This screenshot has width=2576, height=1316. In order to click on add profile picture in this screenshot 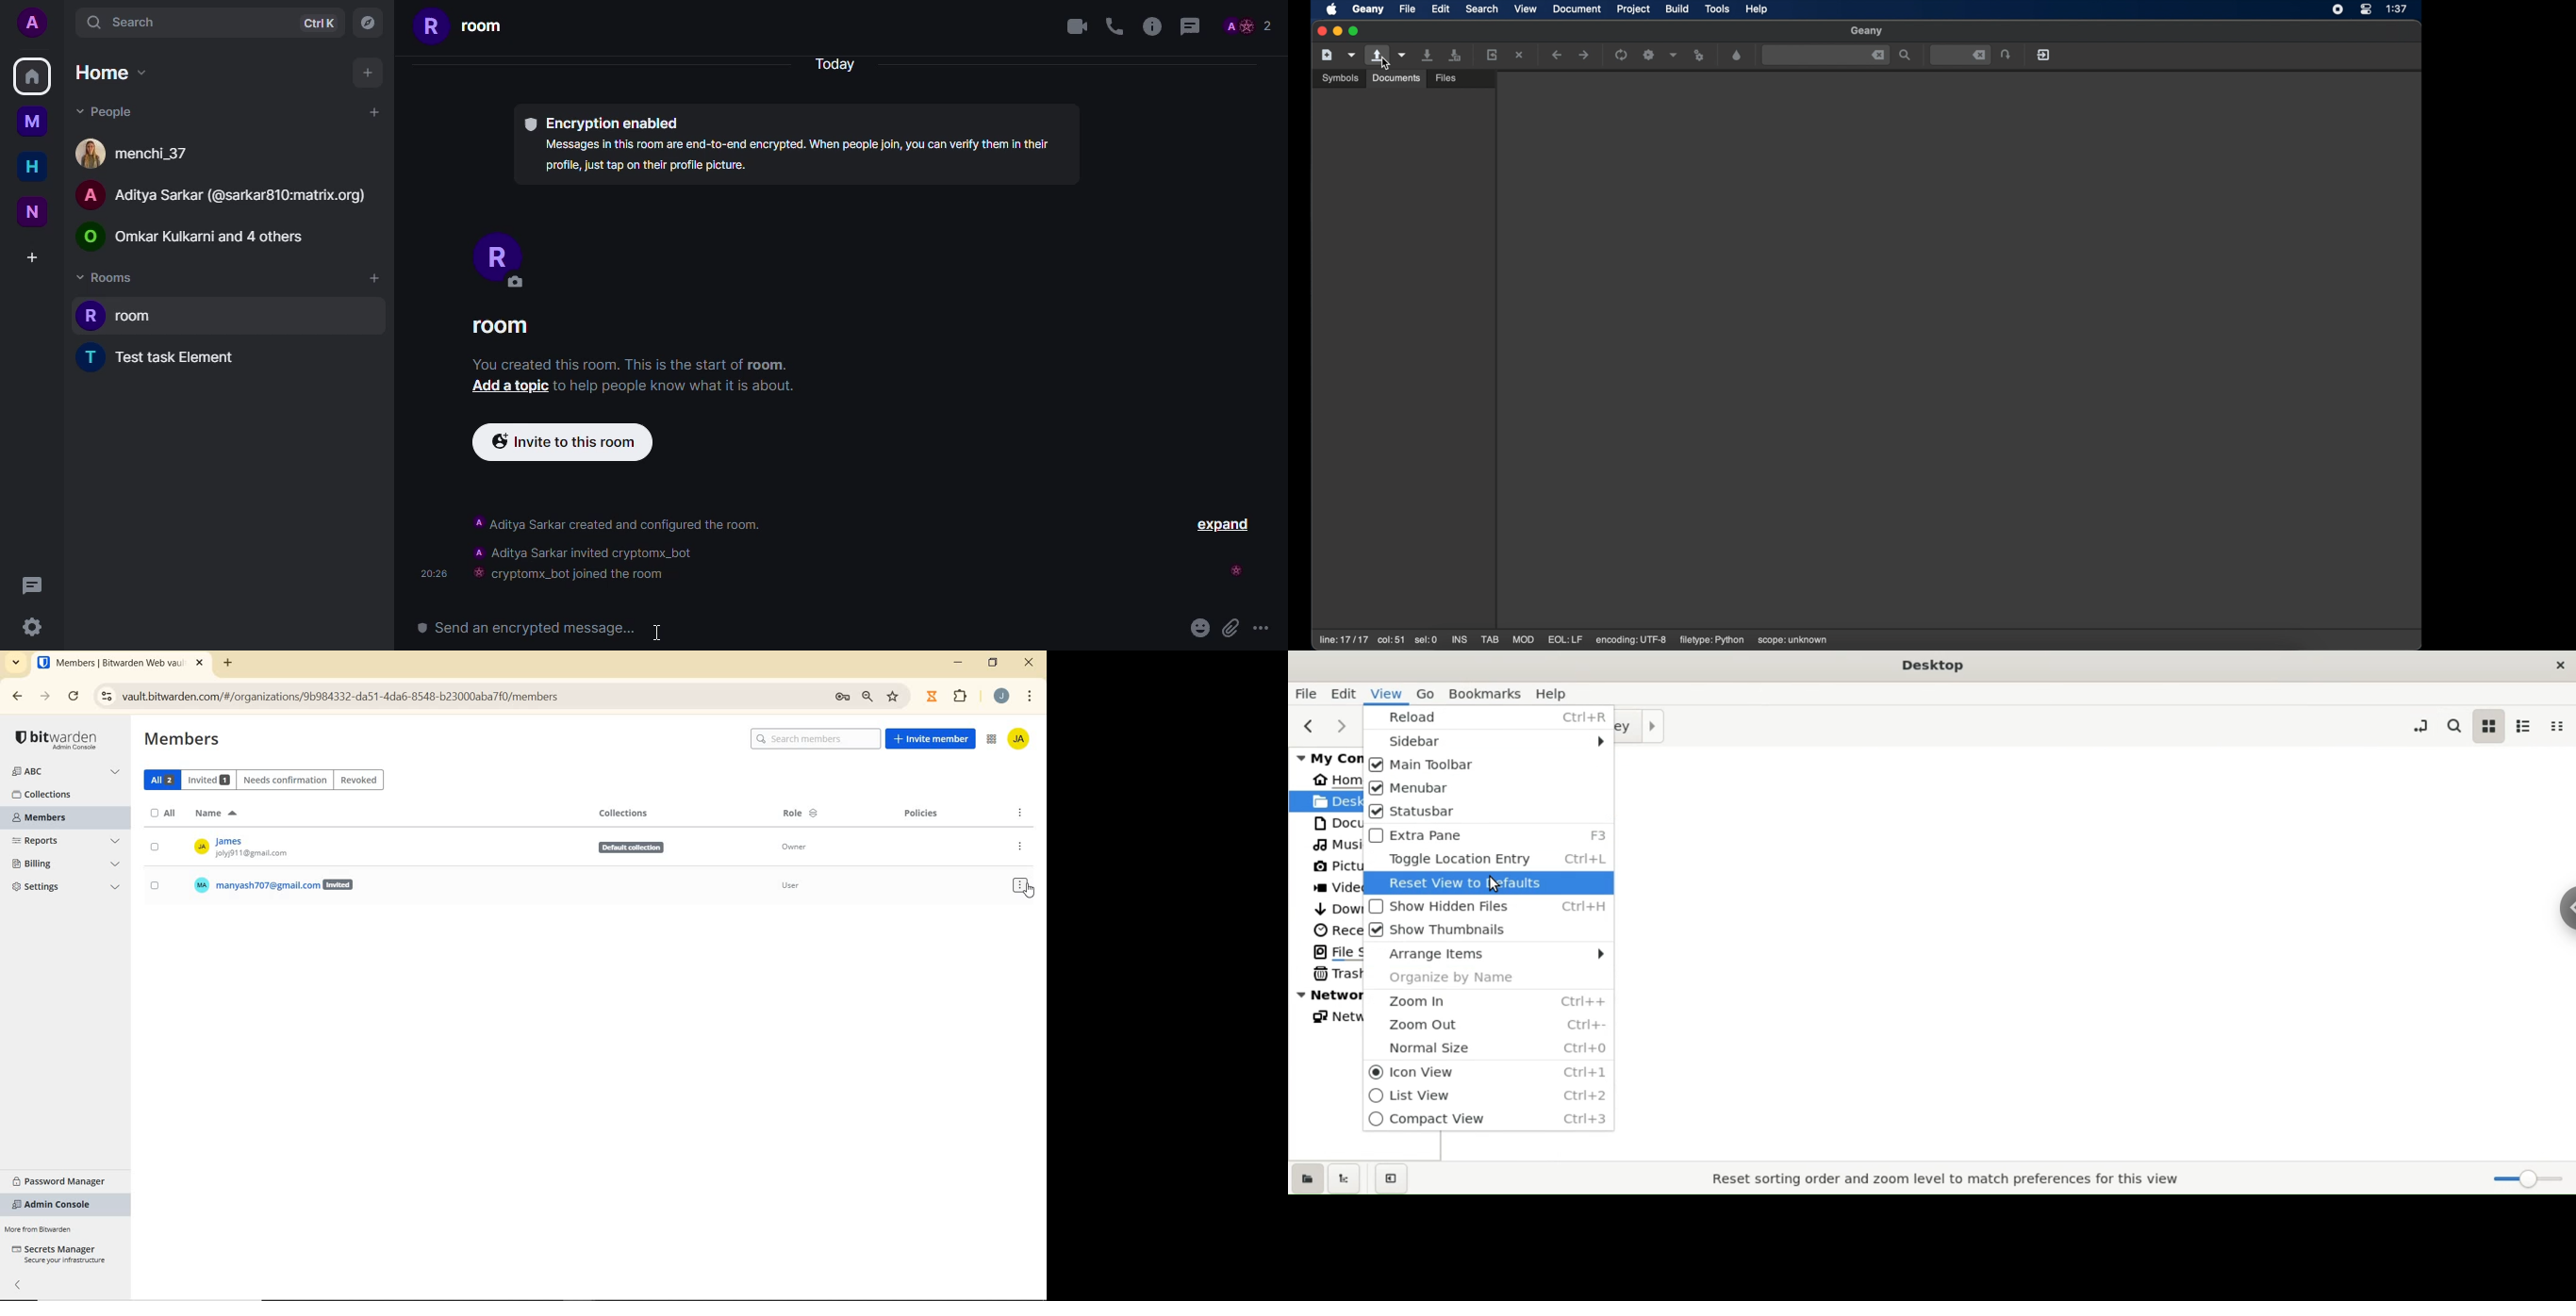, I will do `click(31, 22)`.